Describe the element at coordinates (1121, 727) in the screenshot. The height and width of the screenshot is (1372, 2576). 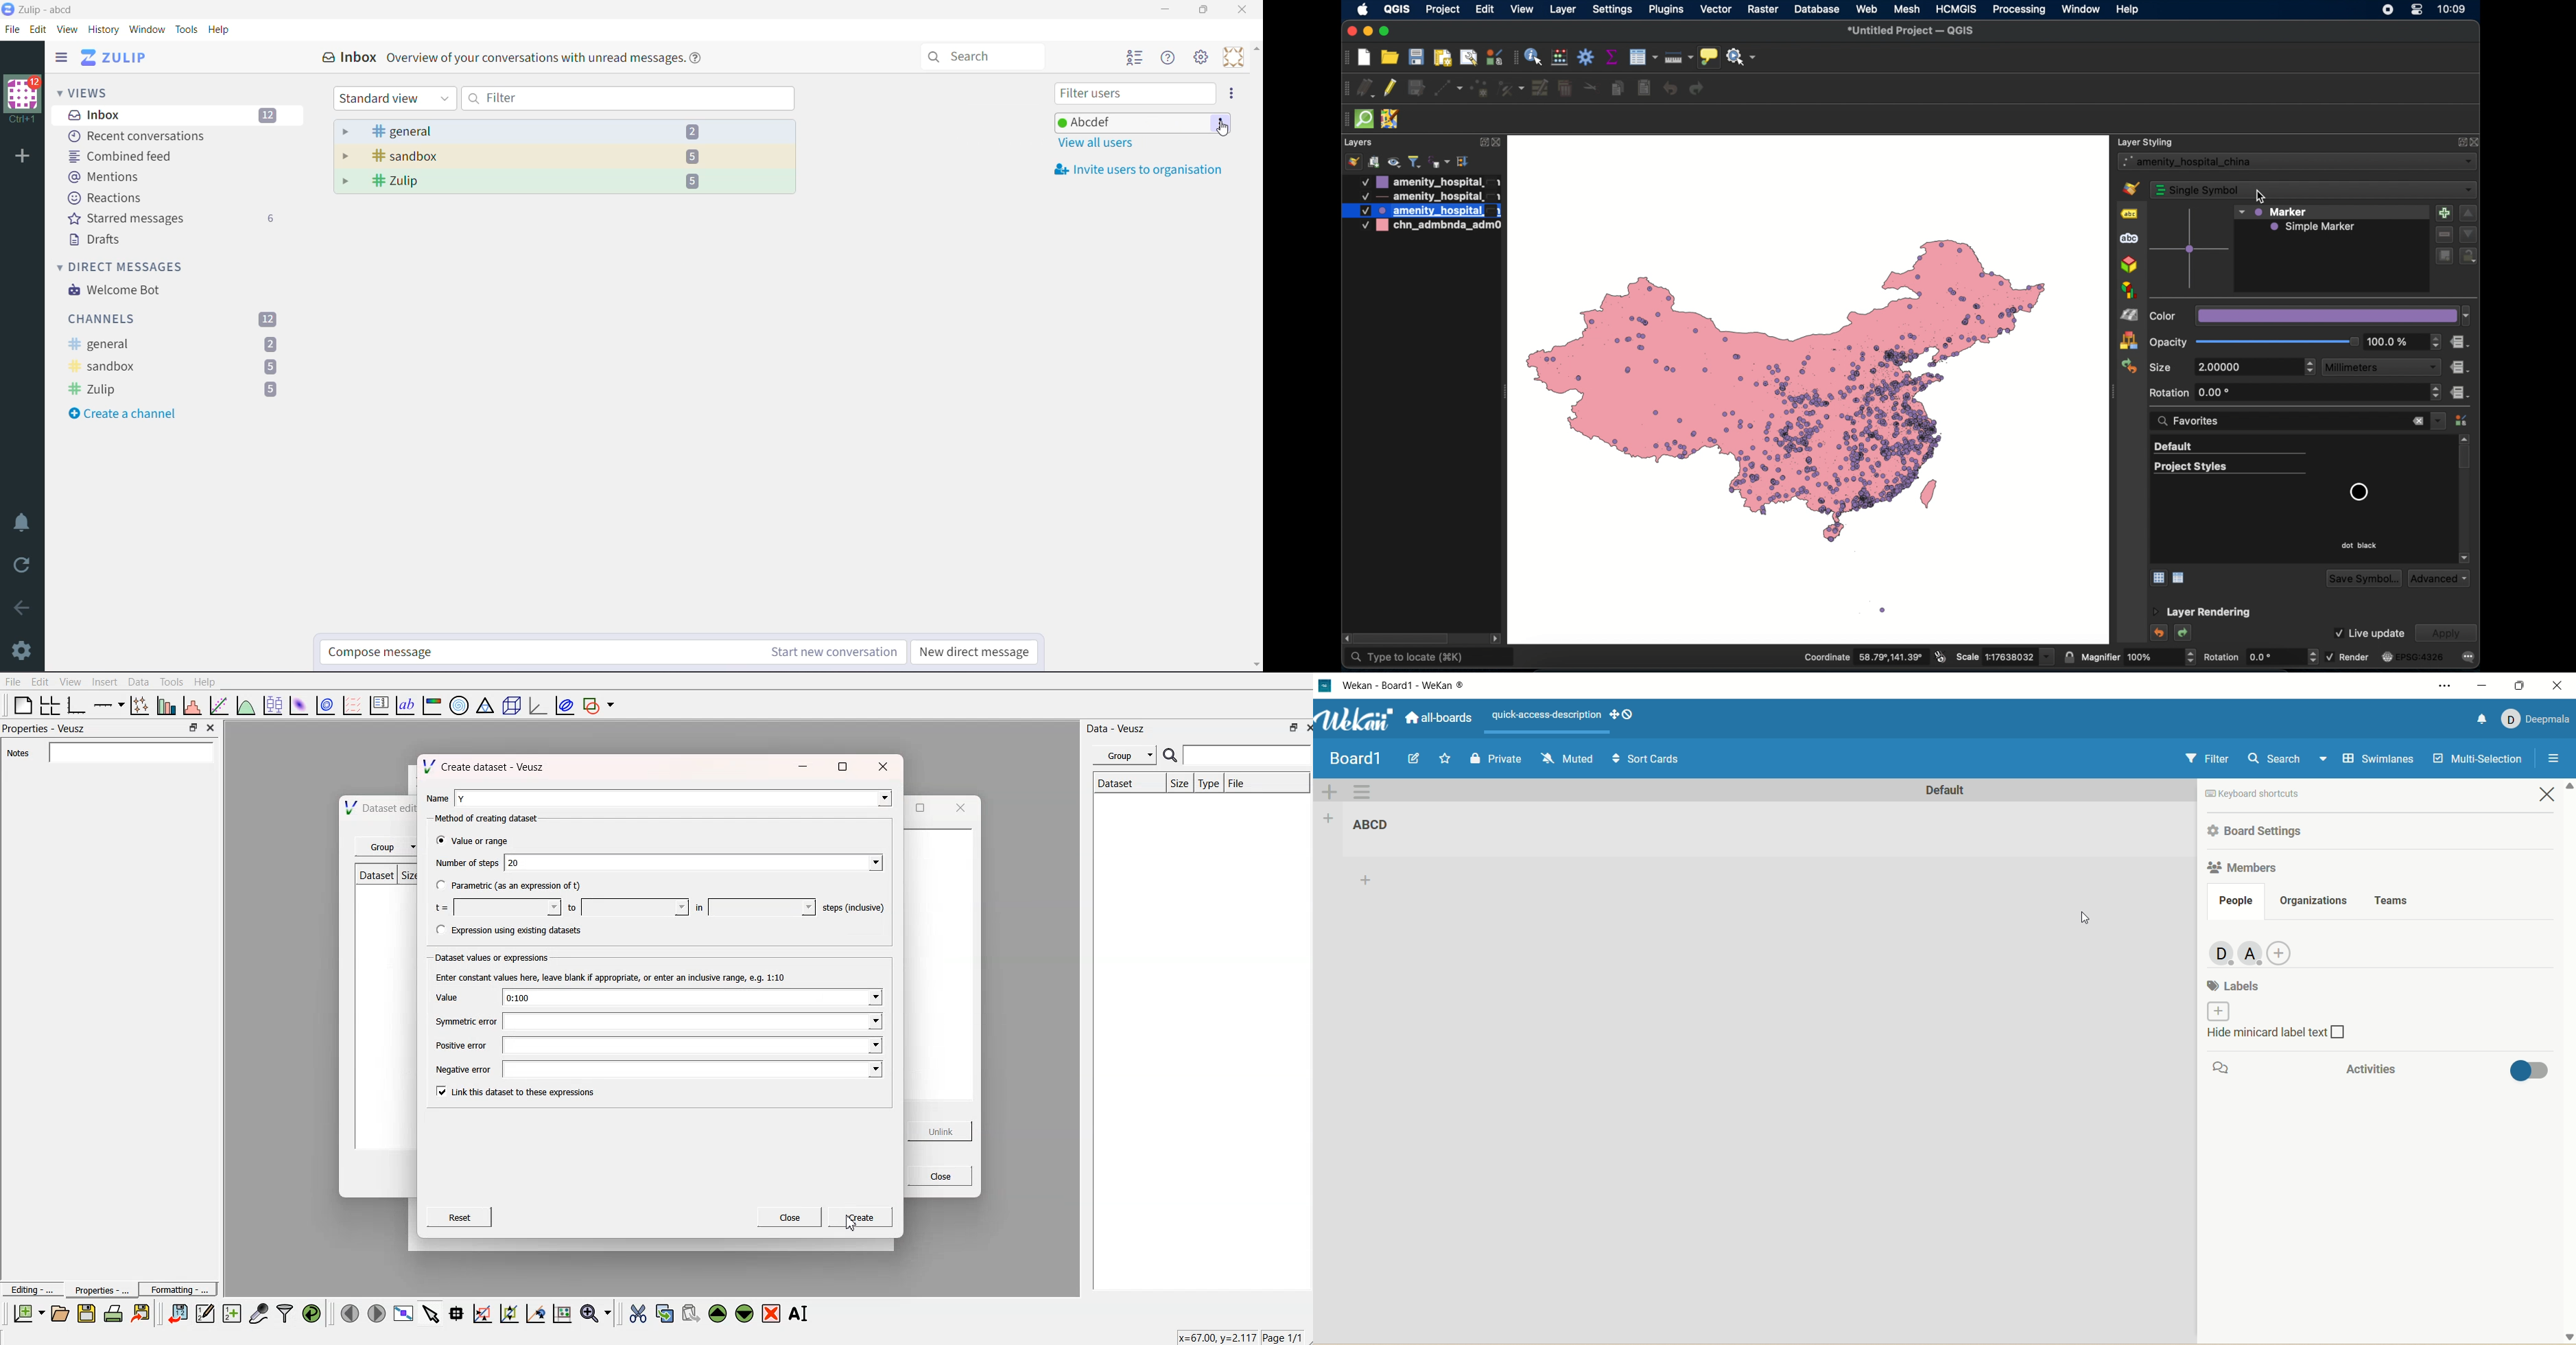
I see `Data - Veusz` at that location.